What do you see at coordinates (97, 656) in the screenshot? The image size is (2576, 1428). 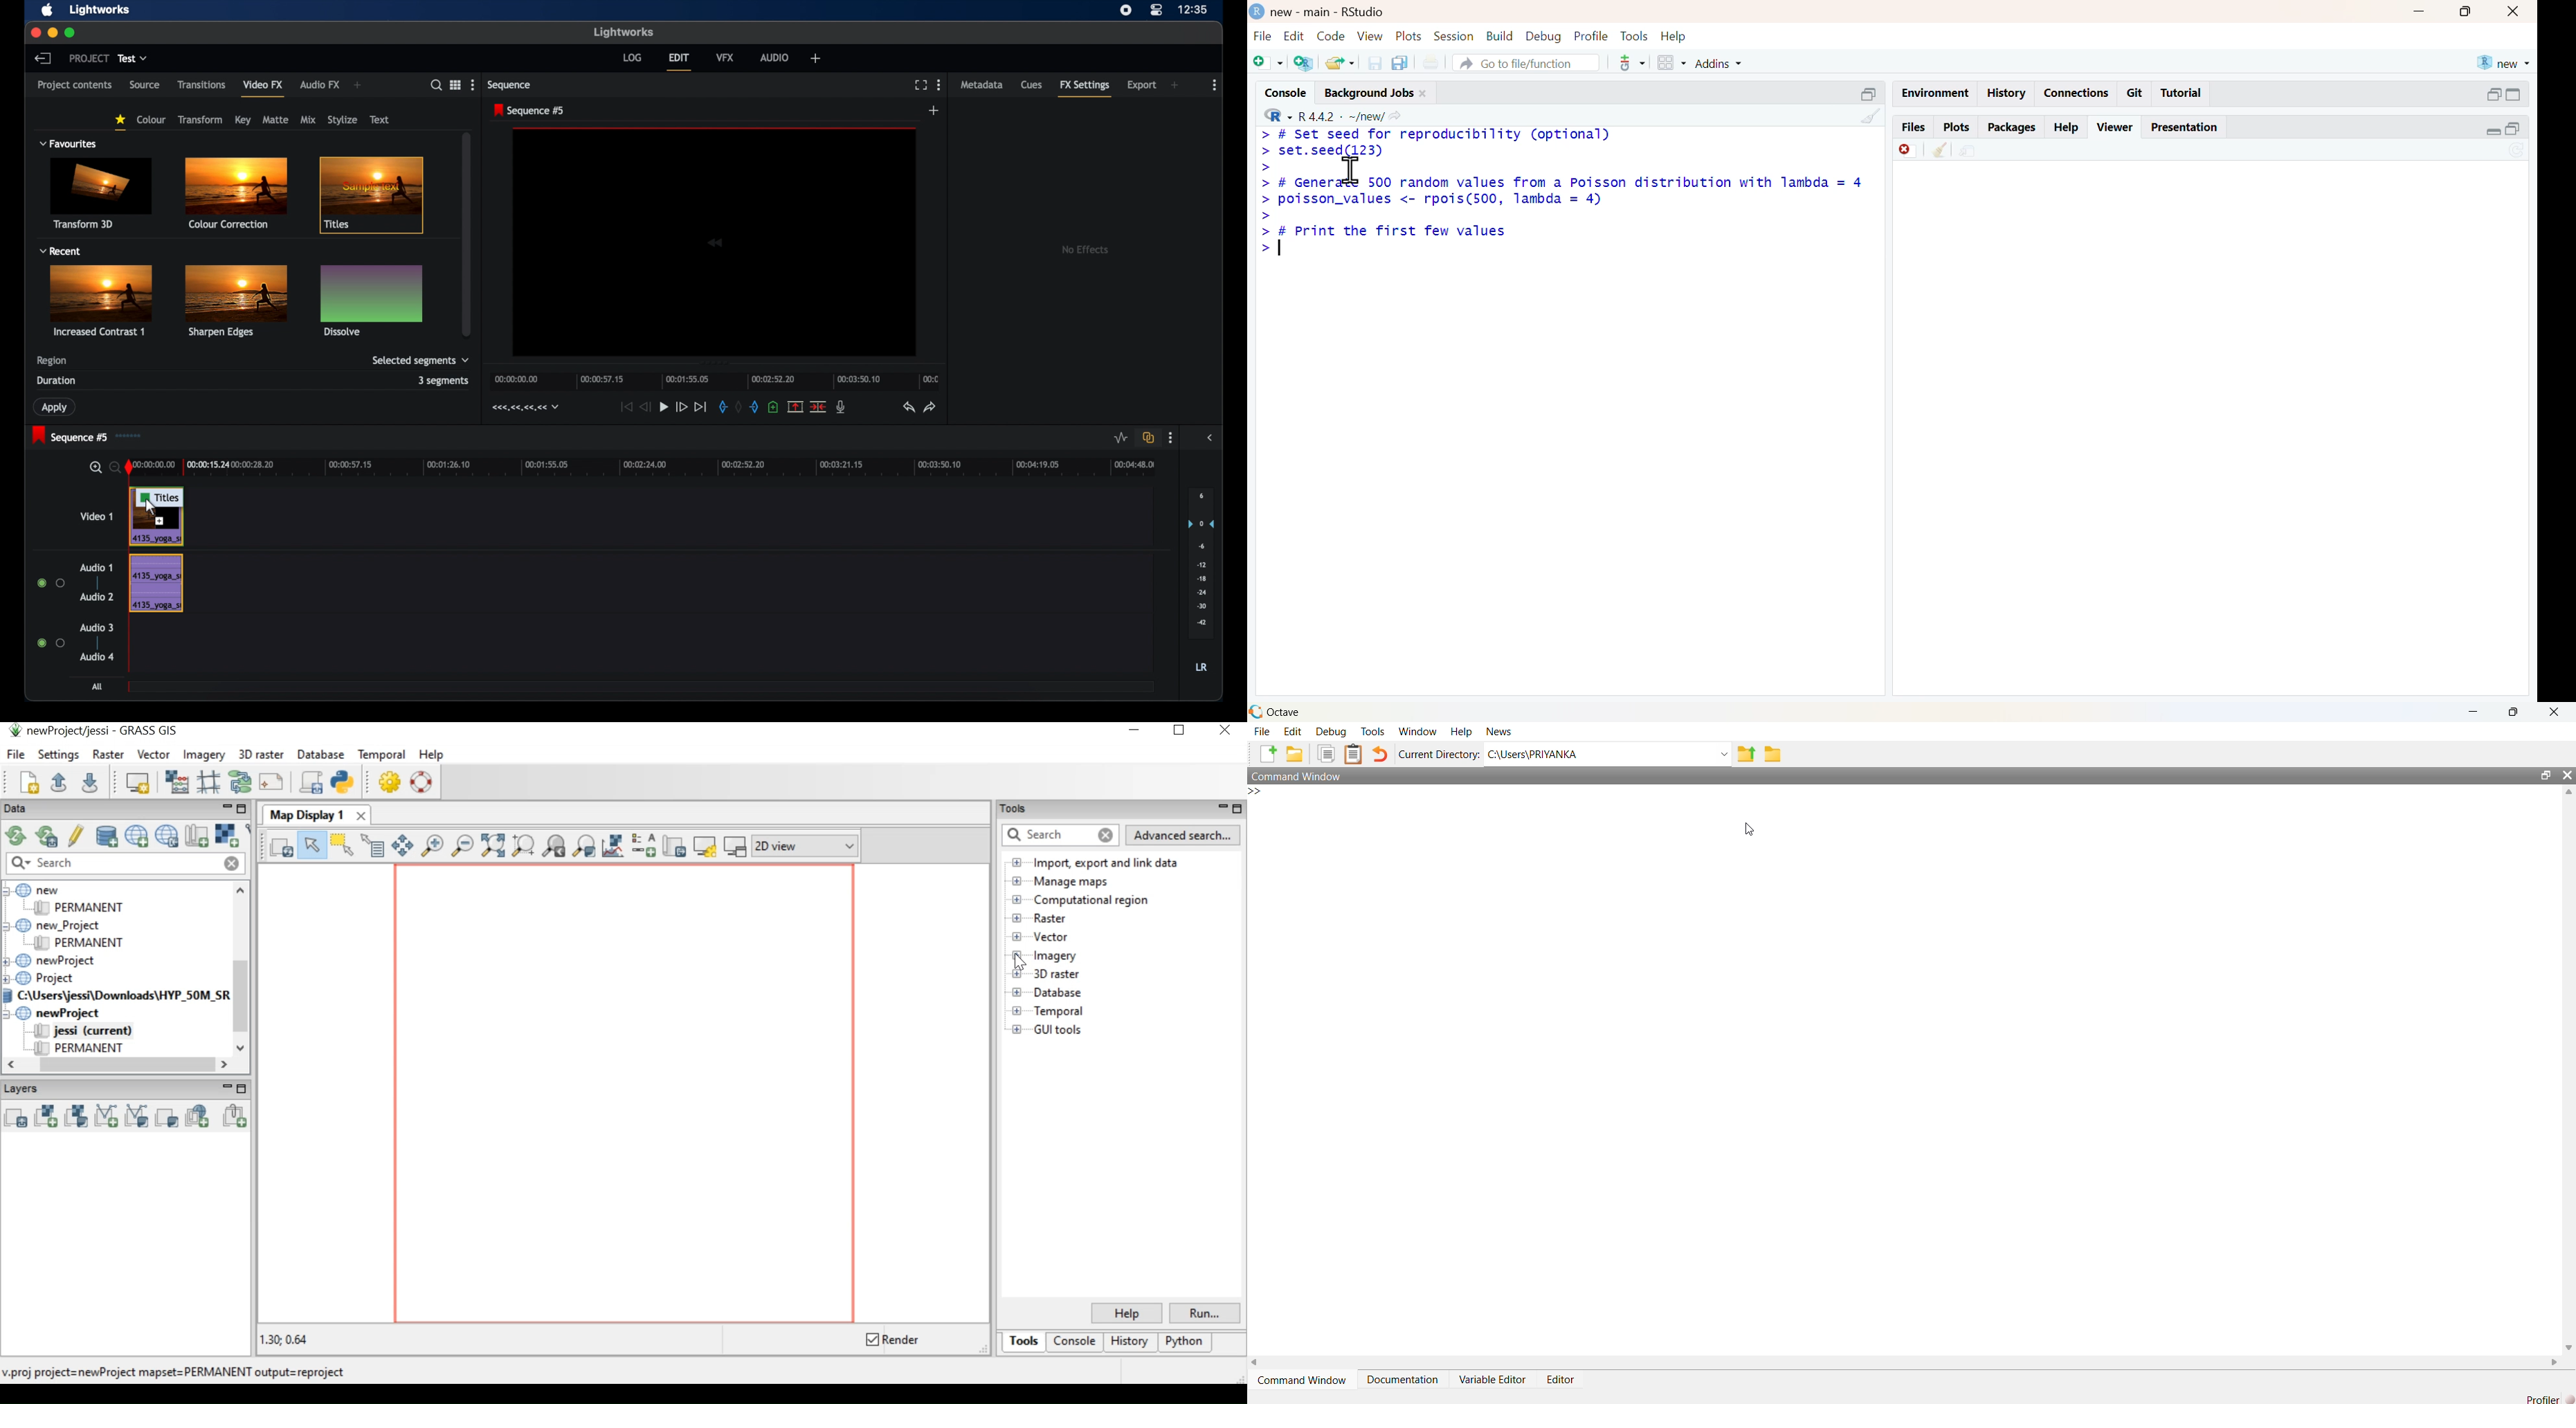 I see `audio 4` at bounding box center [97, 656].